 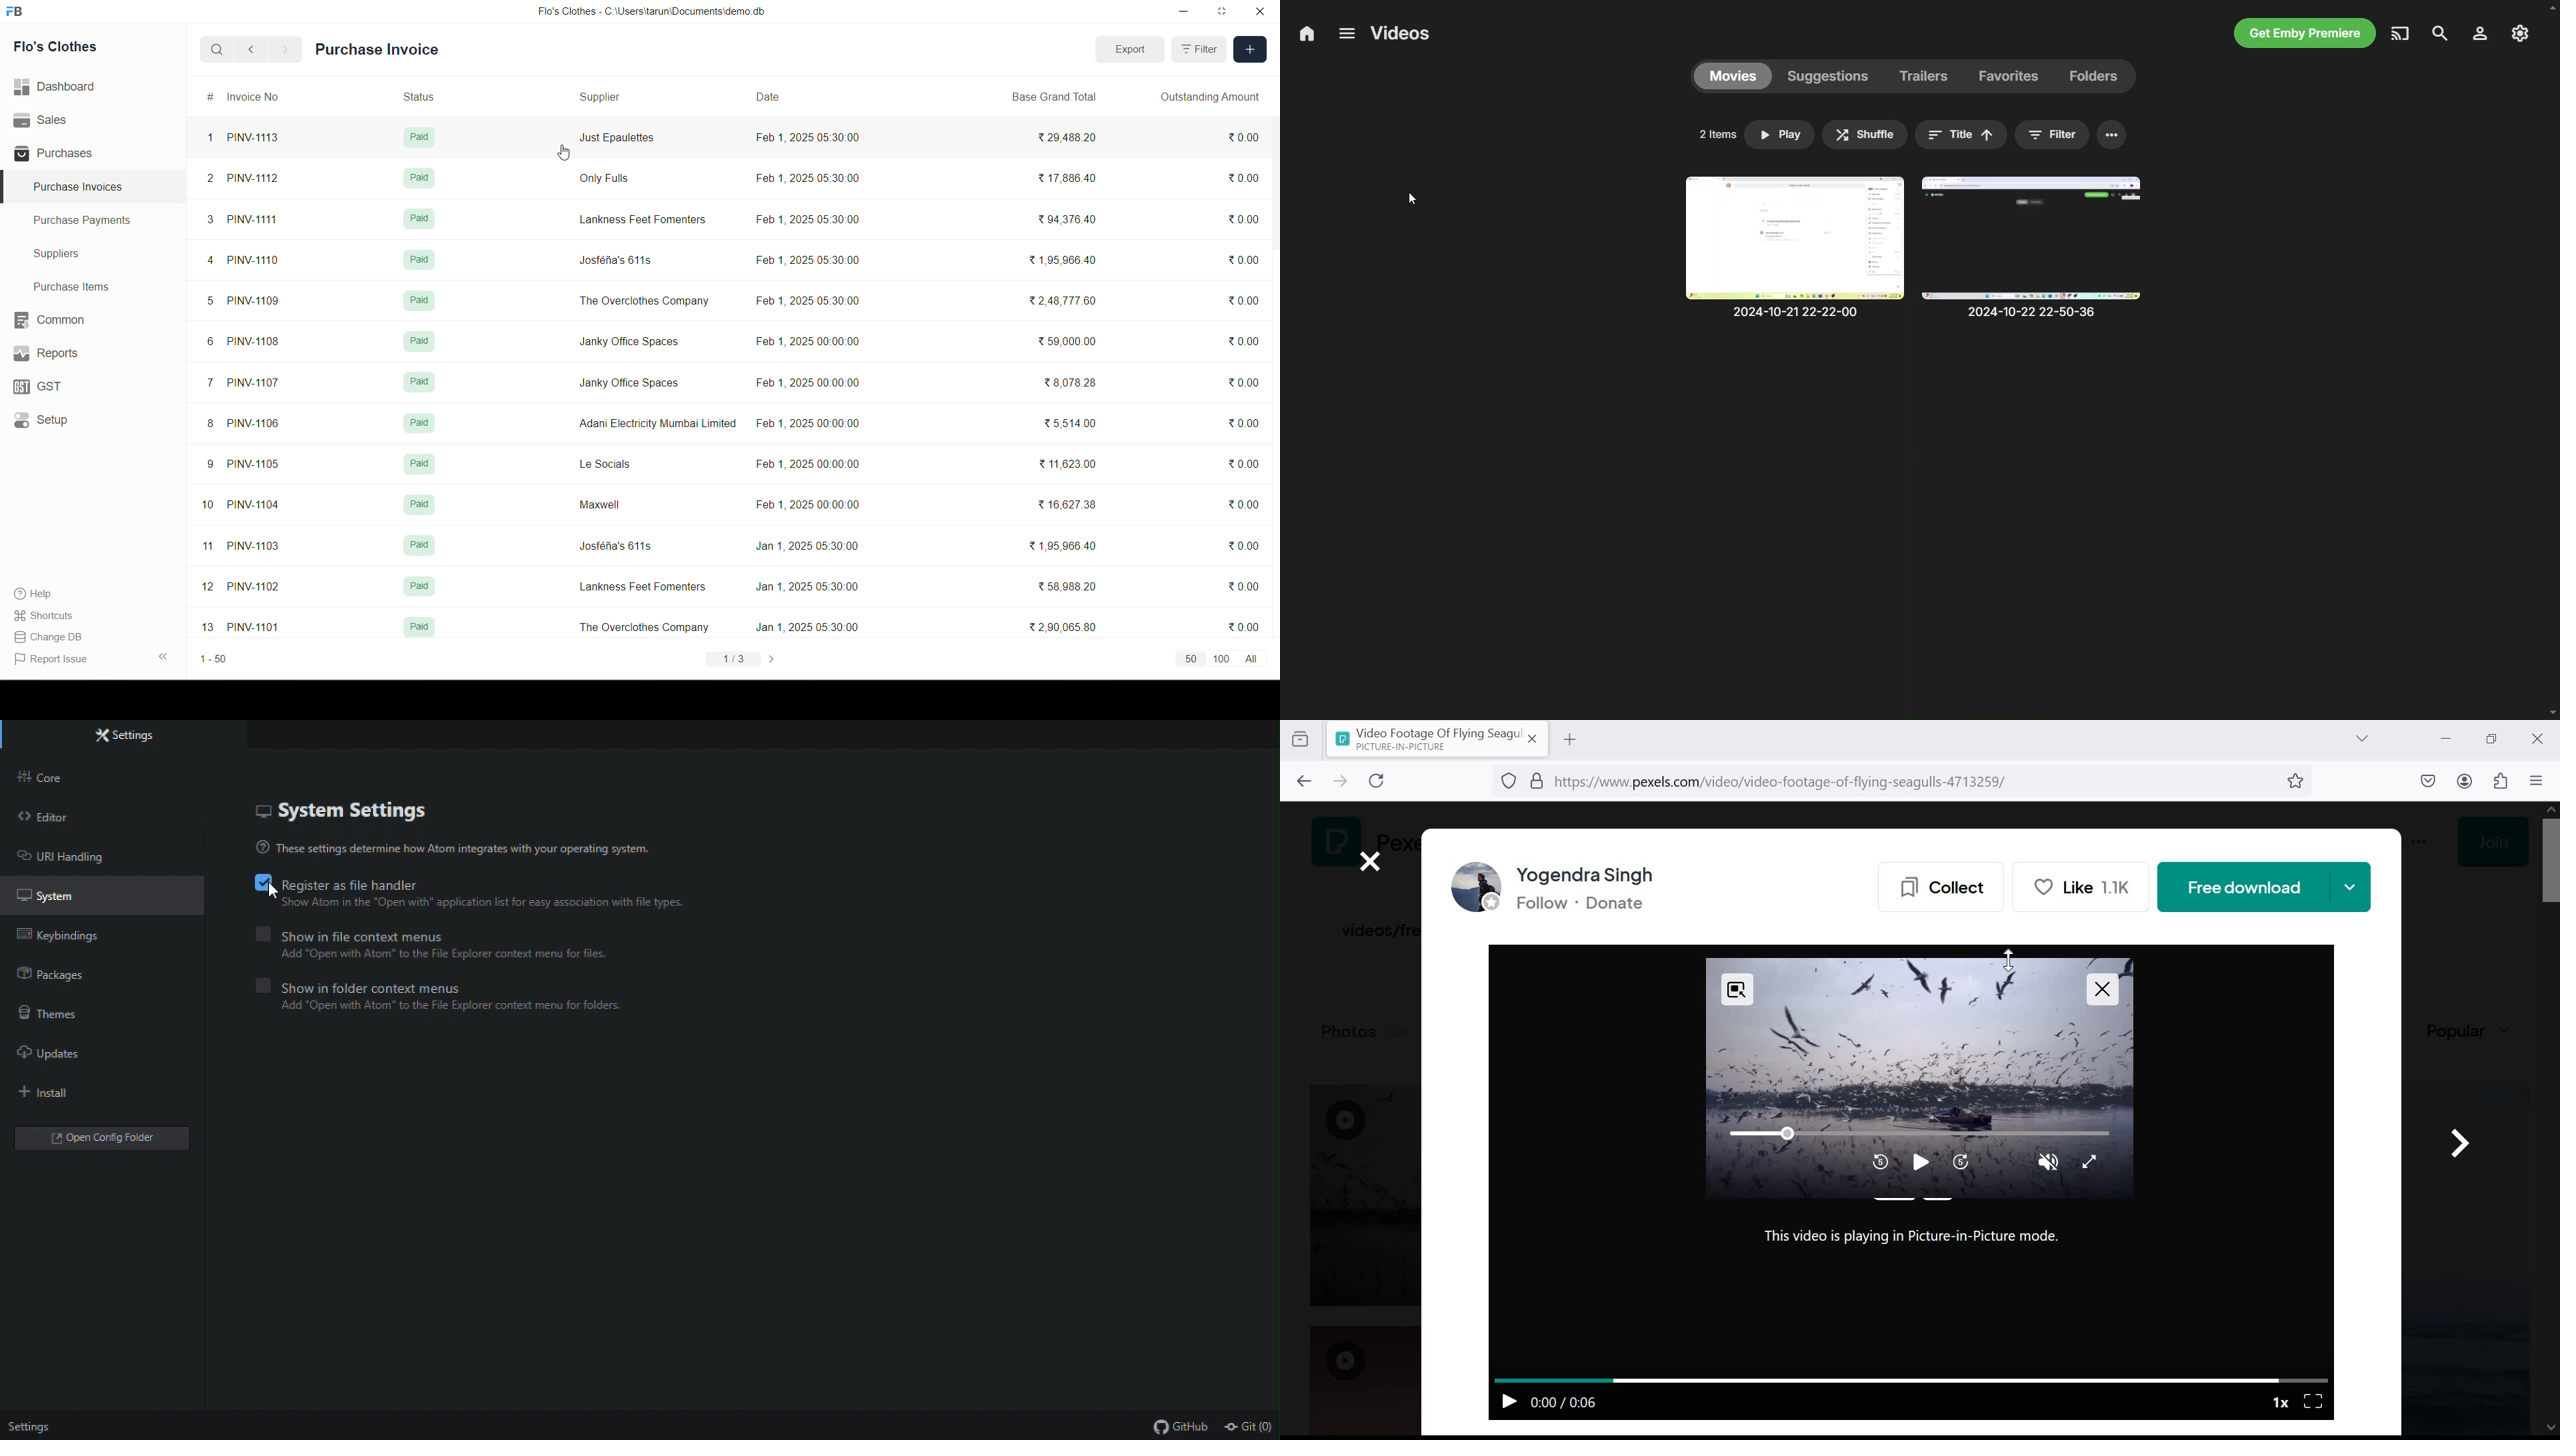 What do you see at coordinates (49, 421) in the screenshot?
I see `Setup` at bounding box center [49, 421].